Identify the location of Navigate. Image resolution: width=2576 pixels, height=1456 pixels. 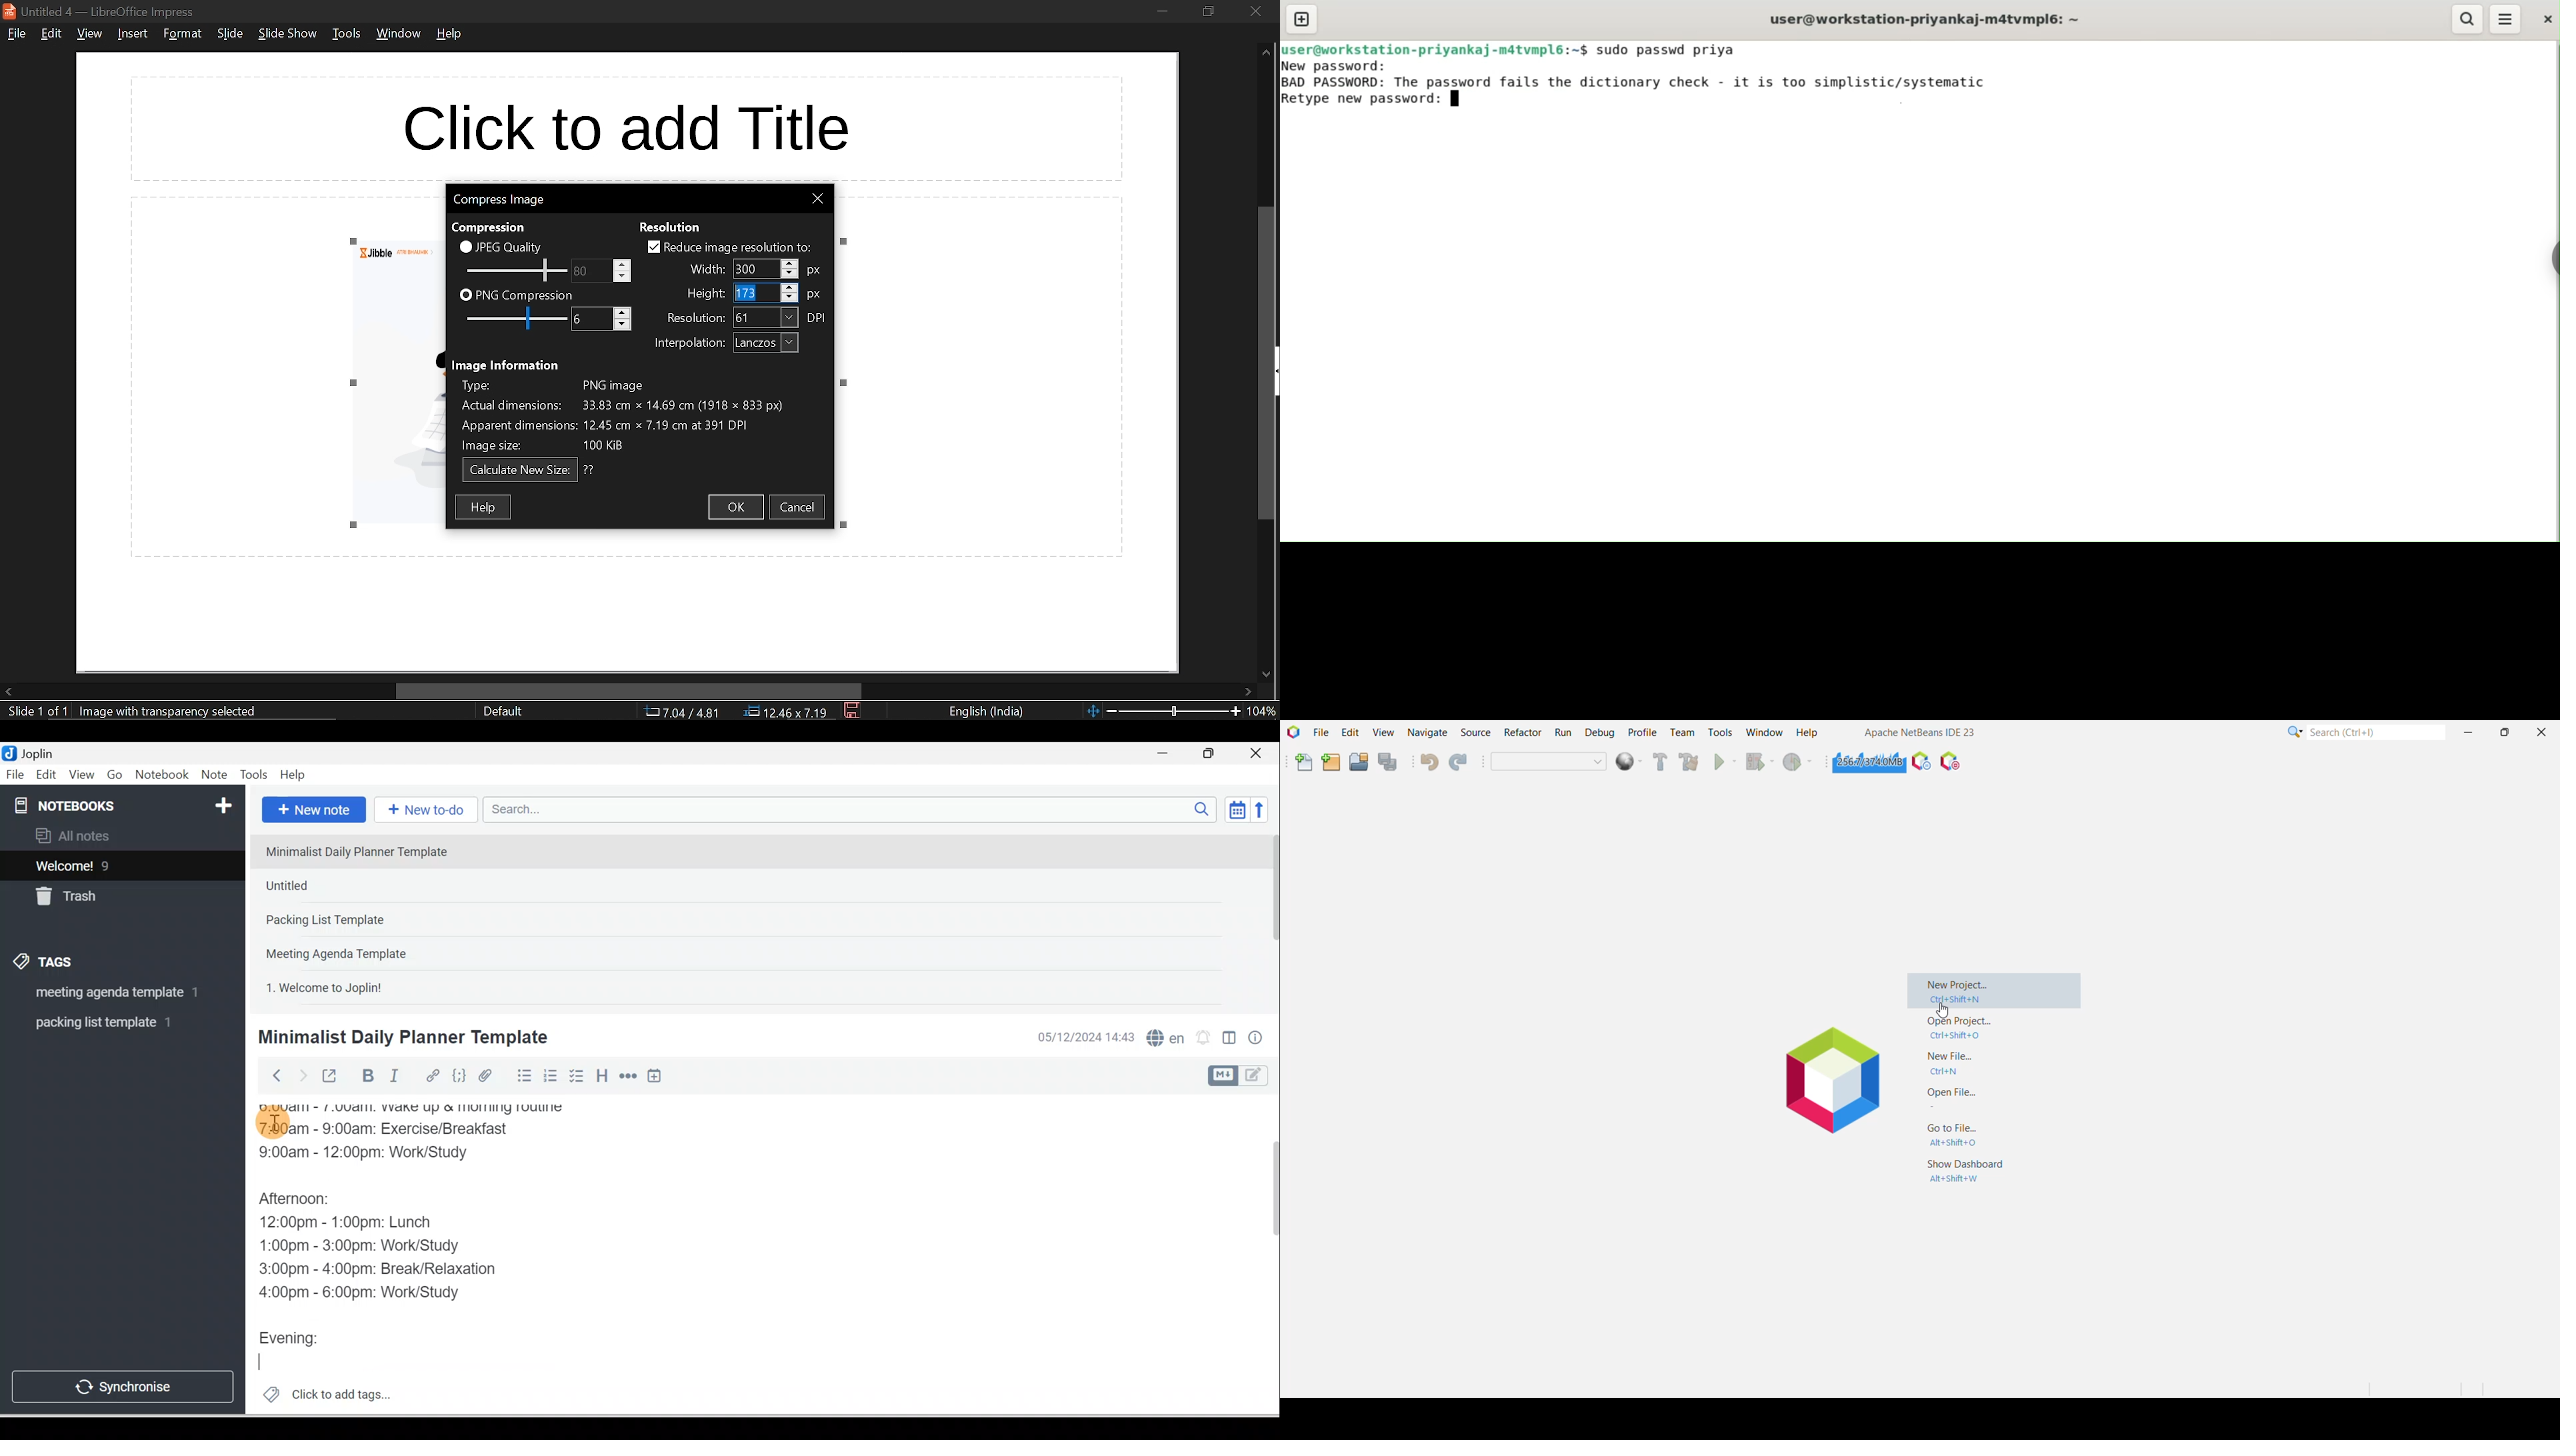
(1427, 733).